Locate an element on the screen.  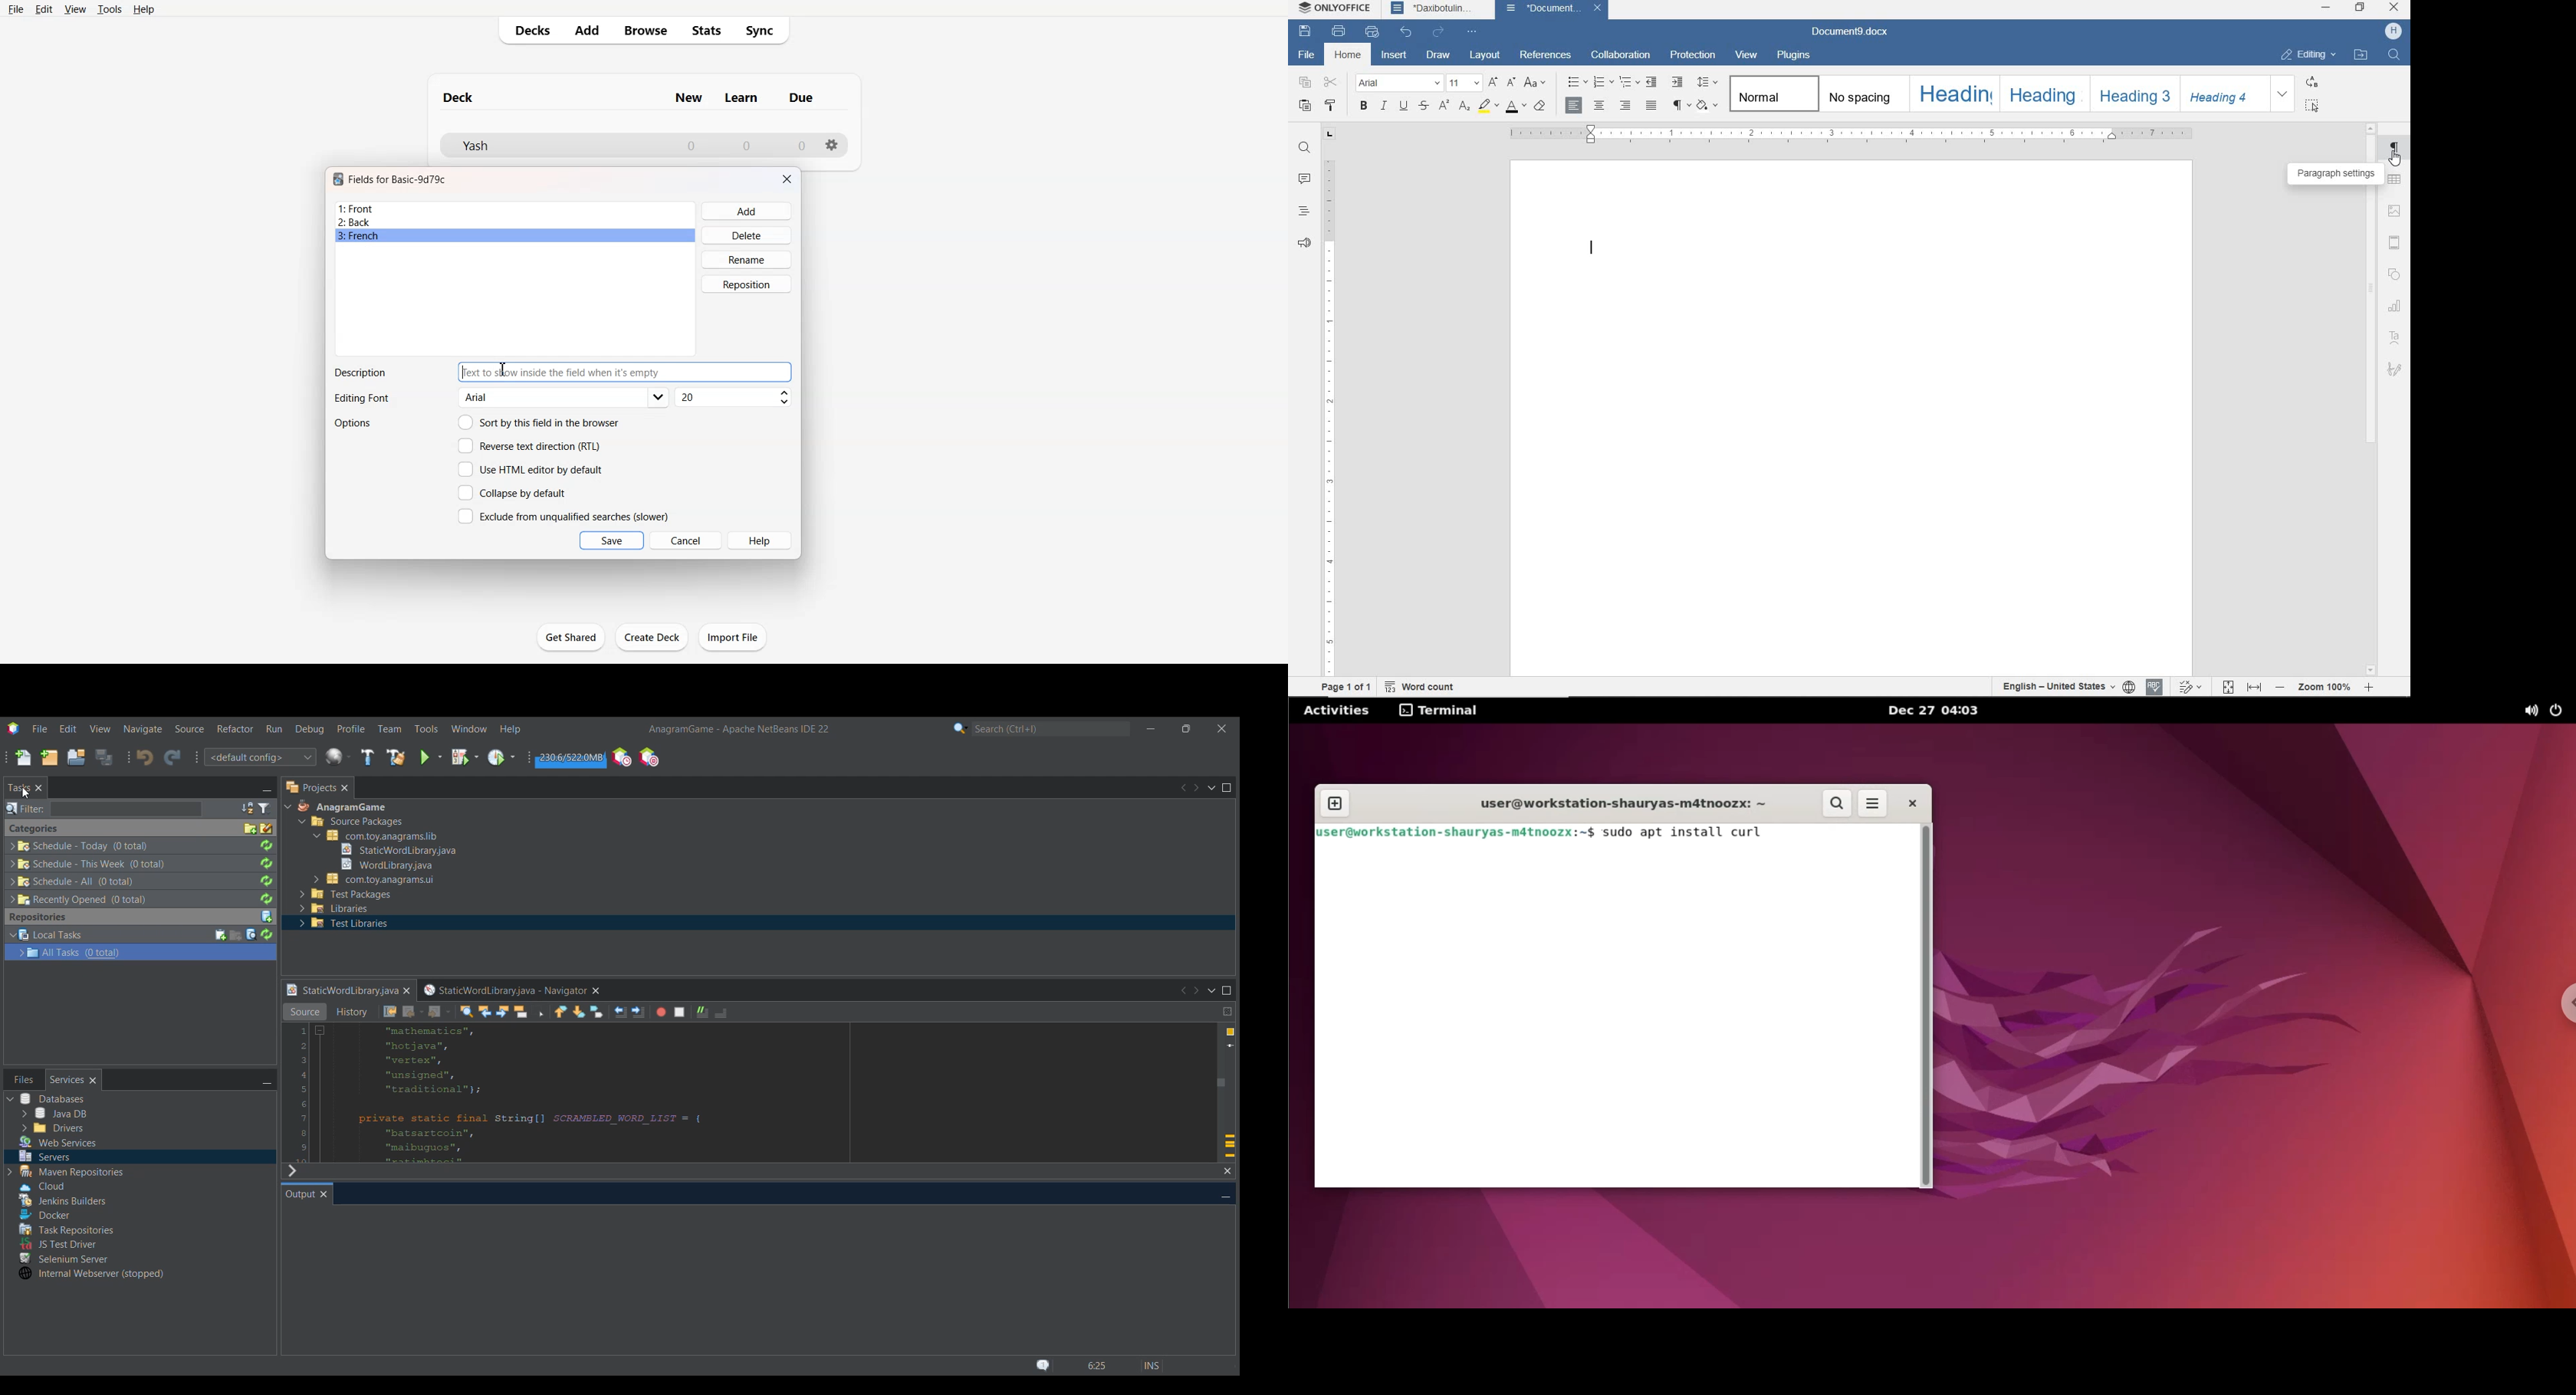
save is located at coordinates (1305, 33).